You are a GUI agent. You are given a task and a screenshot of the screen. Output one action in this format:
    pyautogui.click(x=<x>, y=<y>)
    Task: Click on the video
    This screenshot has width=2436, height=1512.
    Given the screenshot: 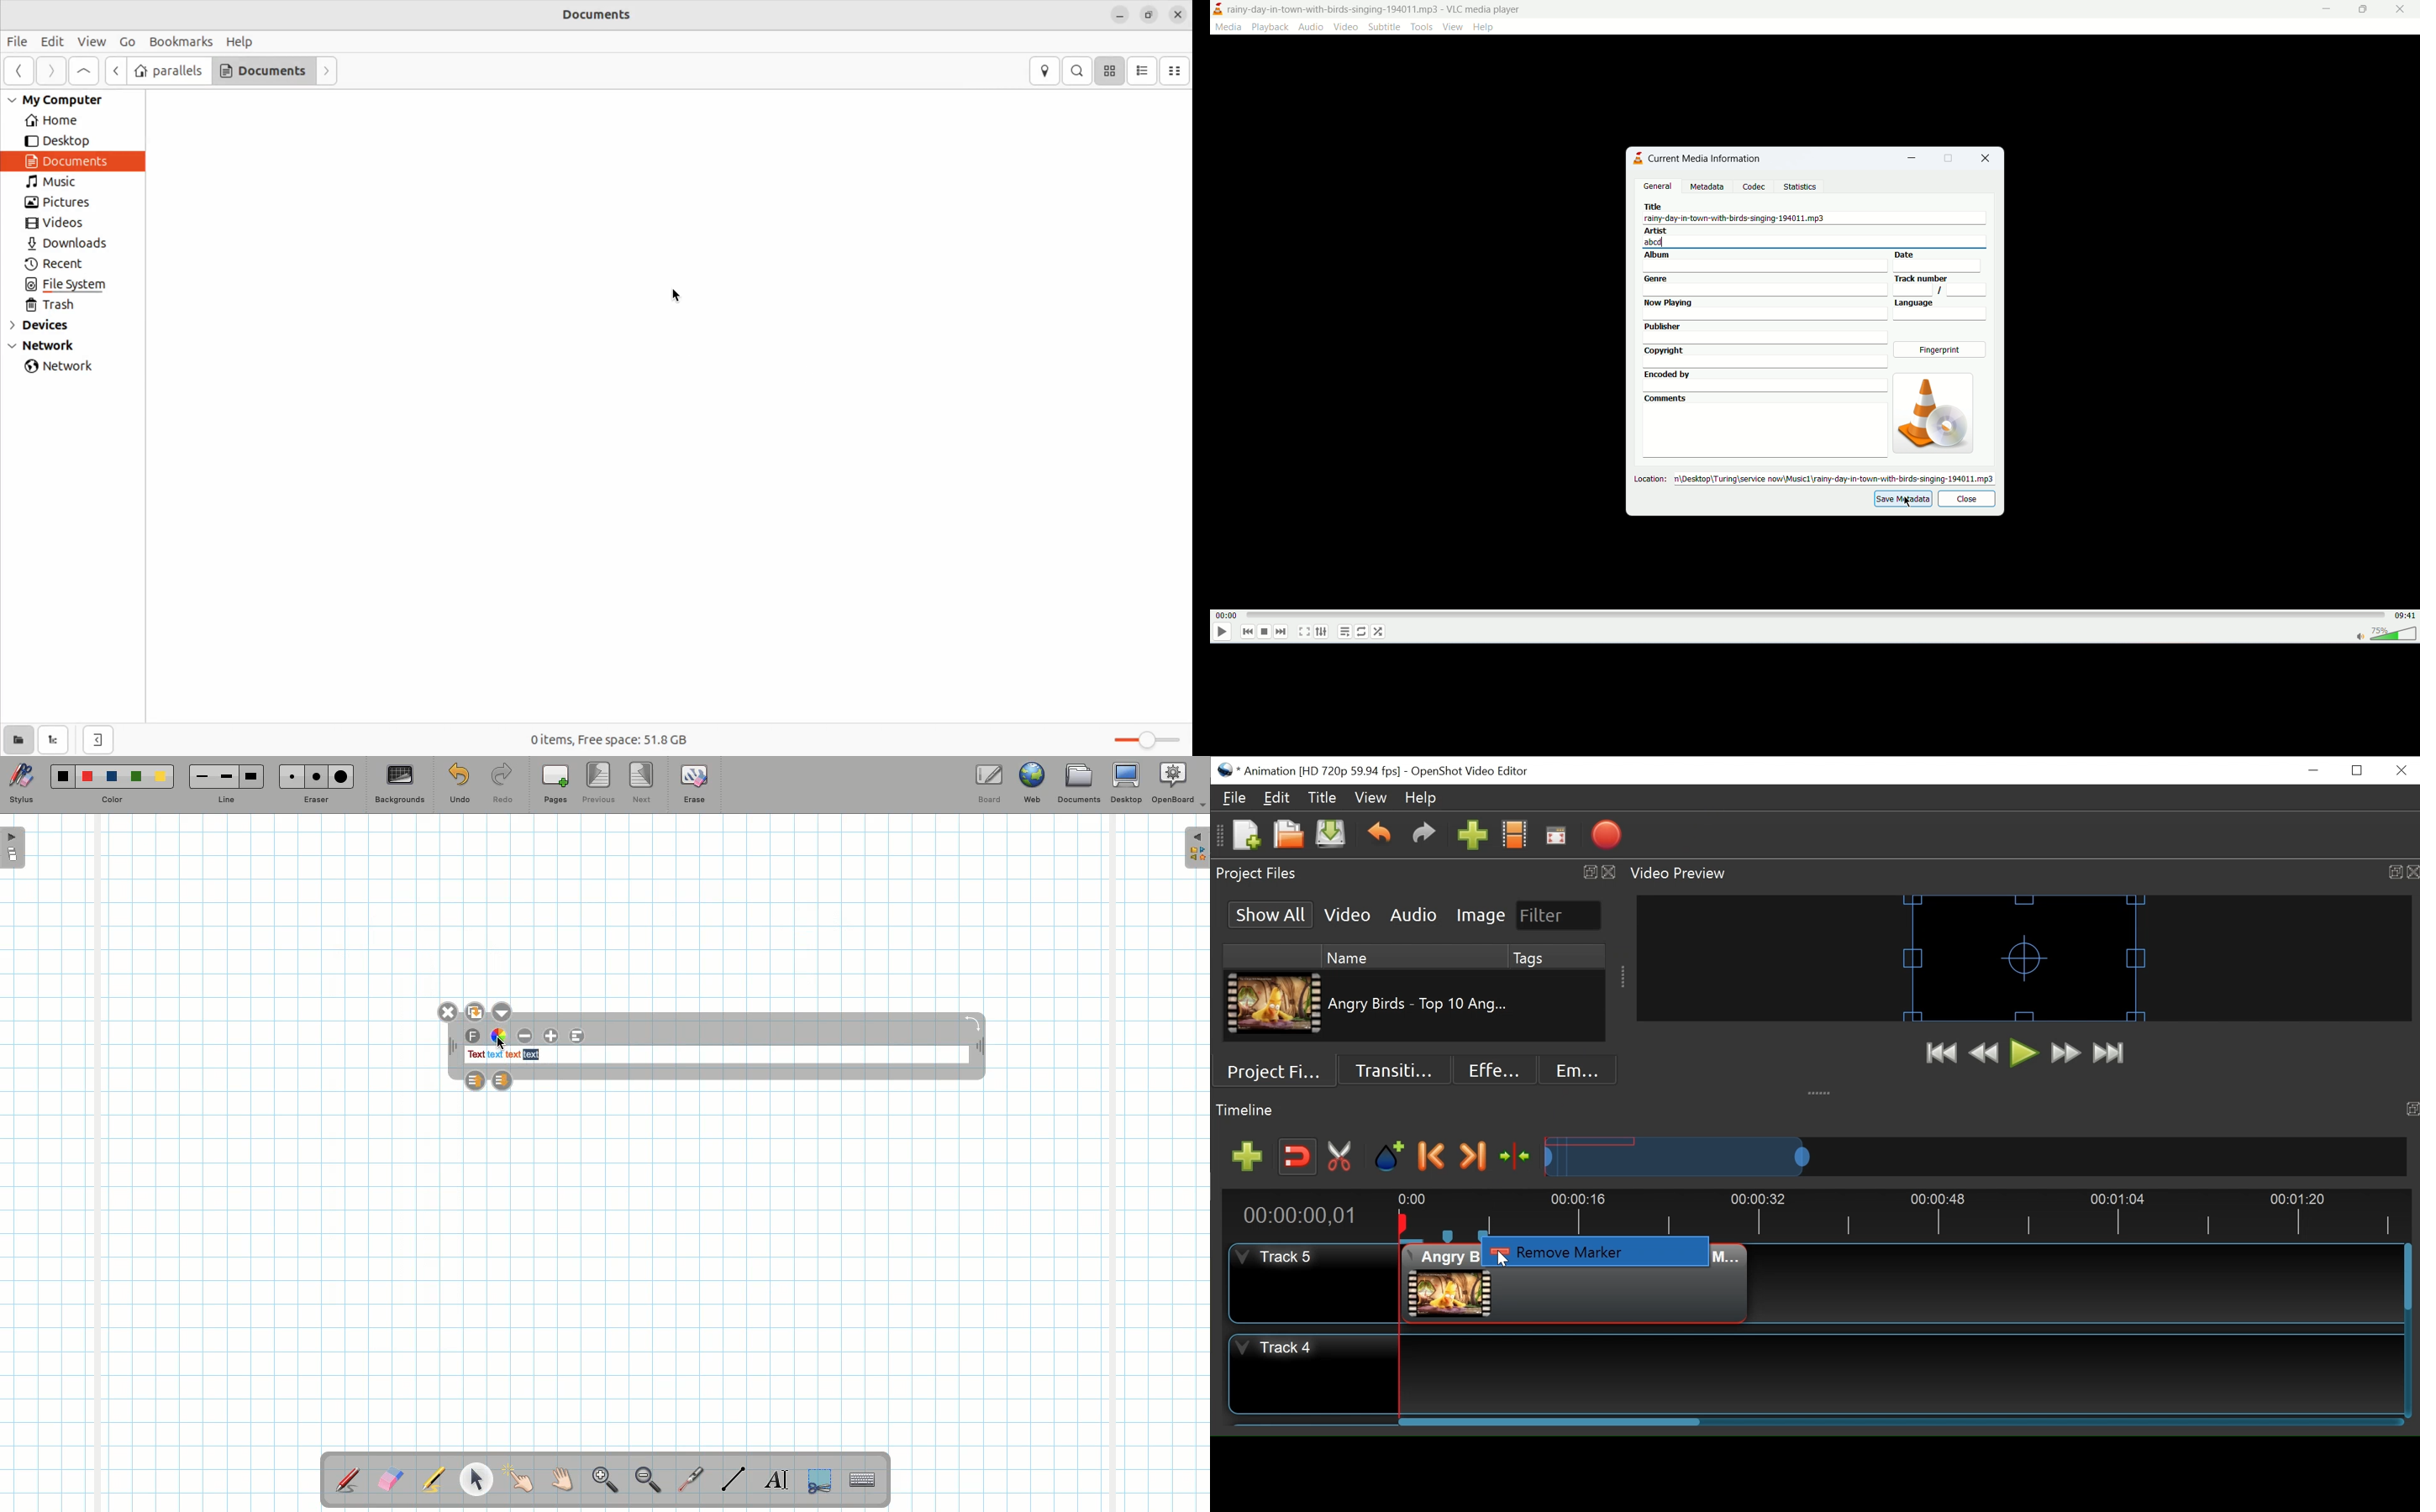 What is the action you would take?
    pyautogui.click(x=1347, y=27)
    